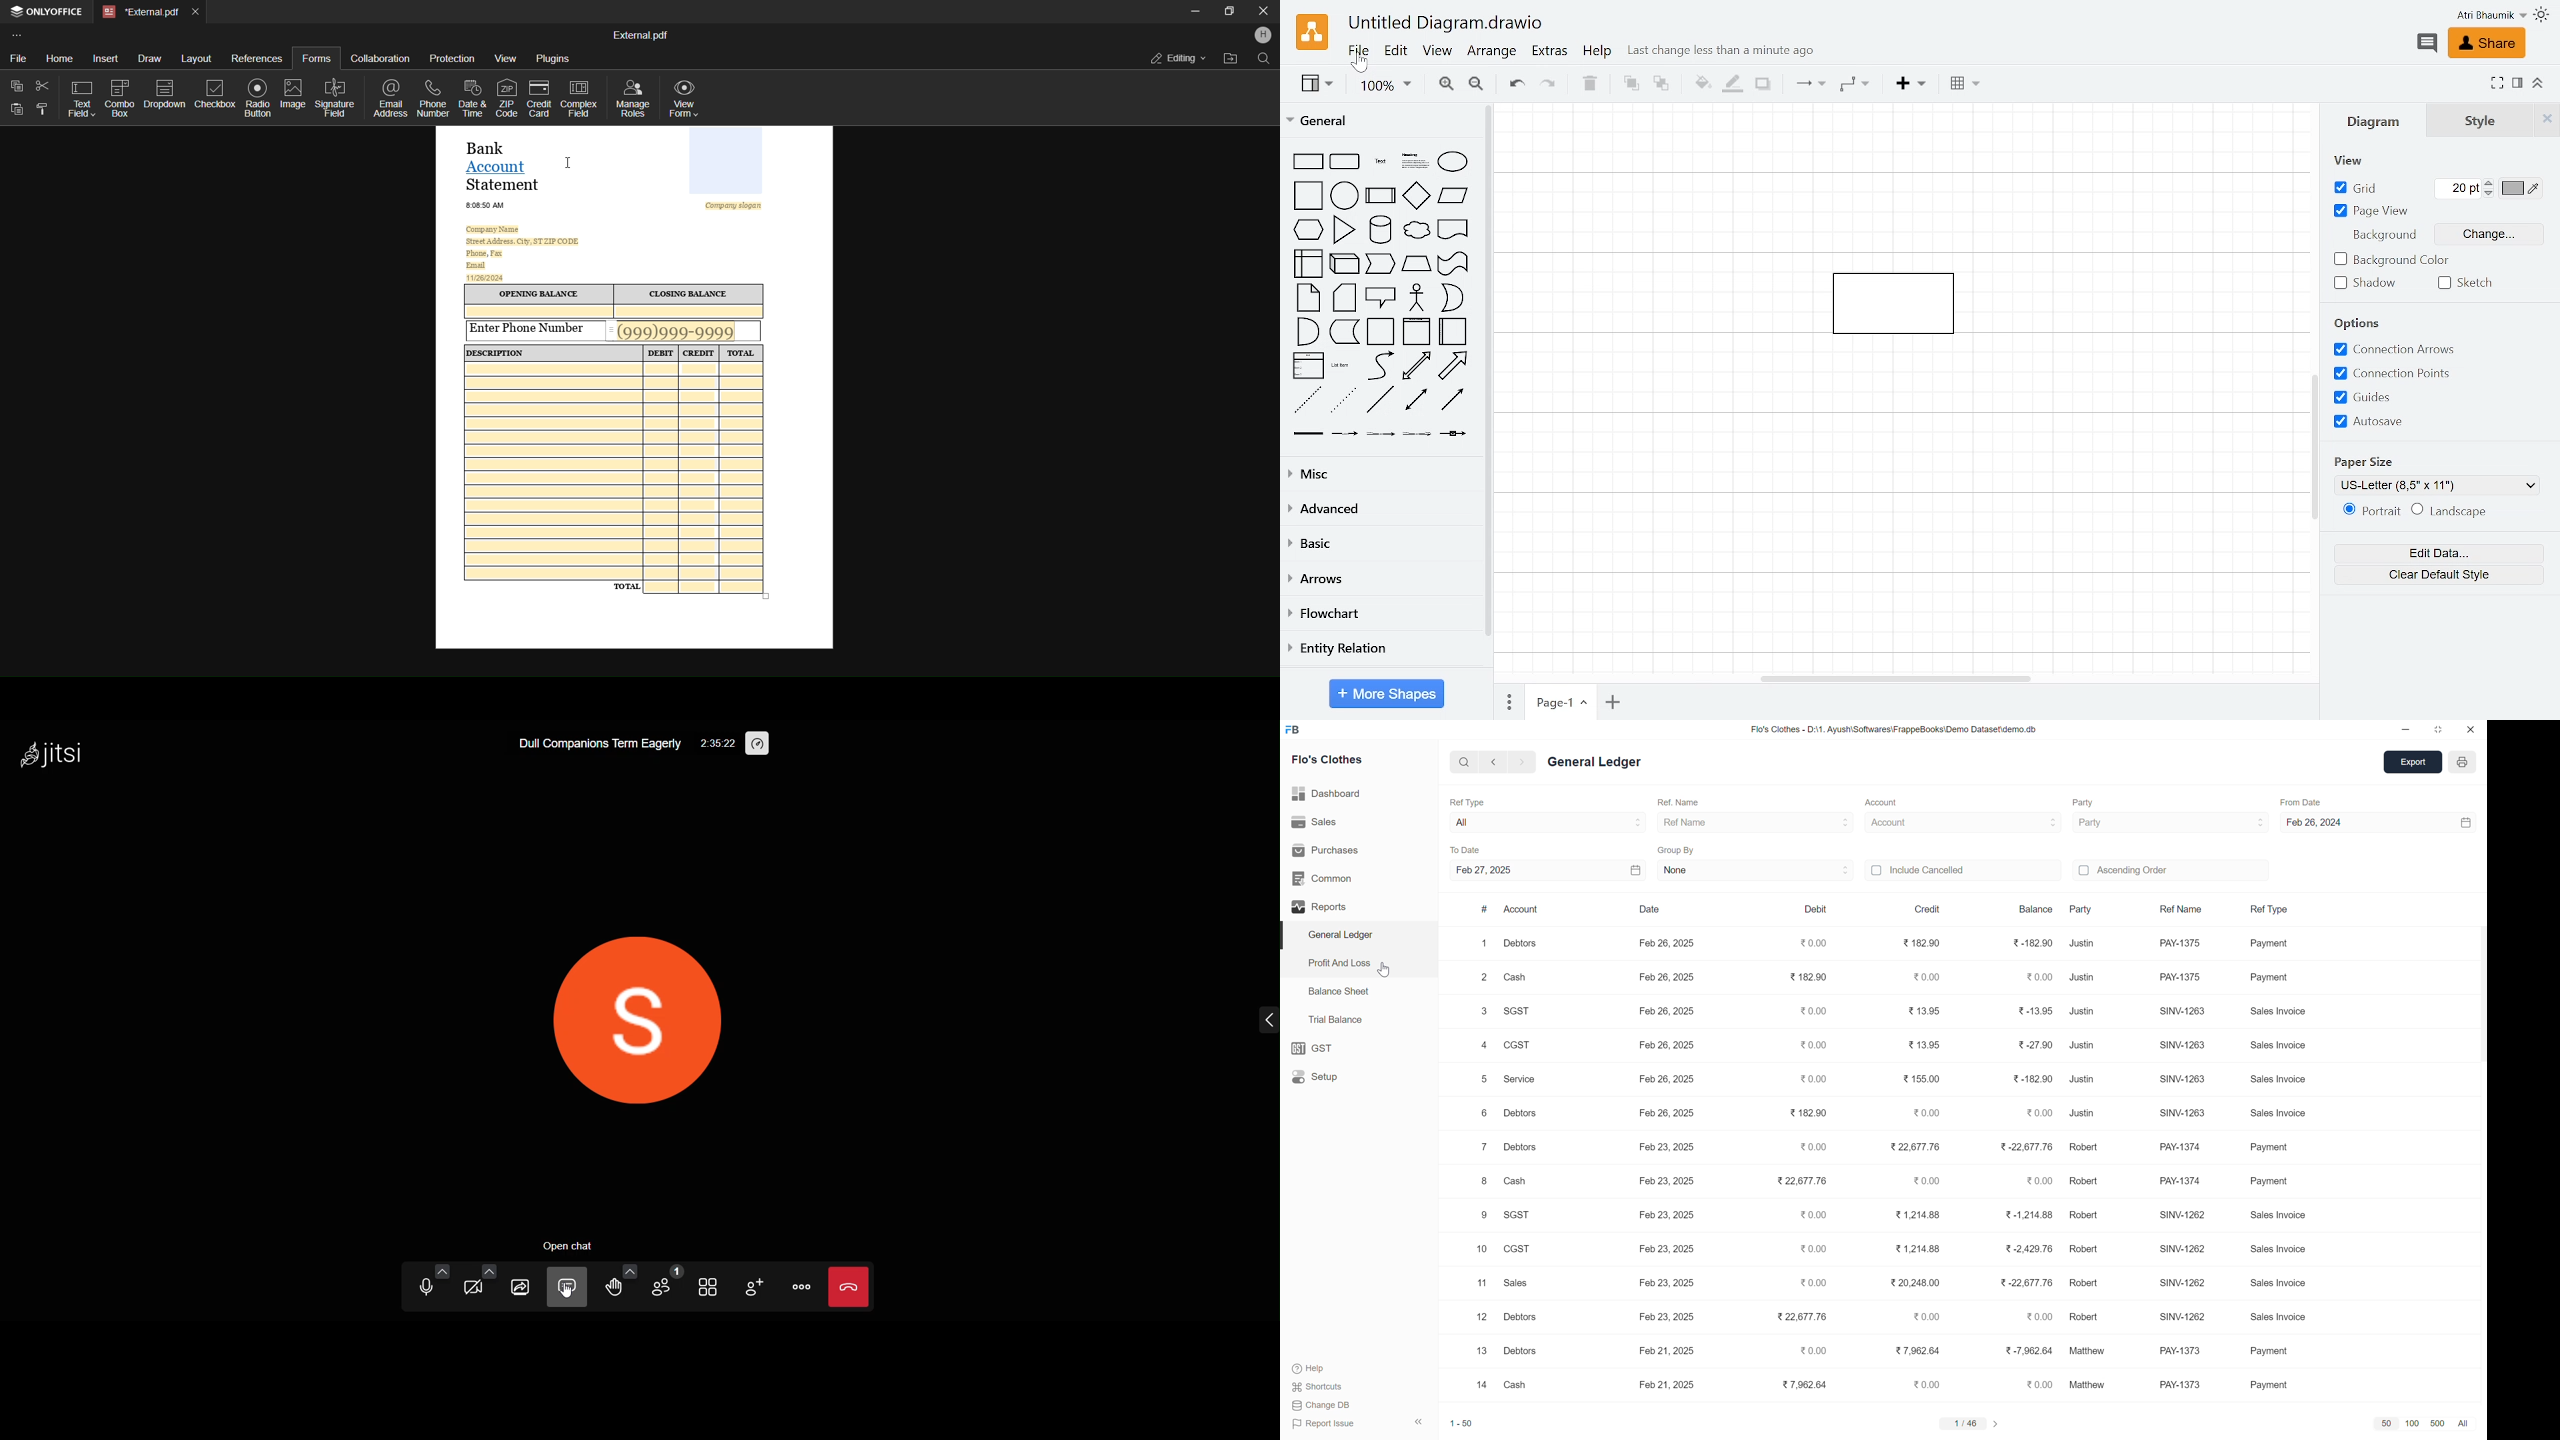 The image size is (2576, 1456). Describe the element at coordinates (1313, 1048) in the screenshot. I see `setup` at that location.